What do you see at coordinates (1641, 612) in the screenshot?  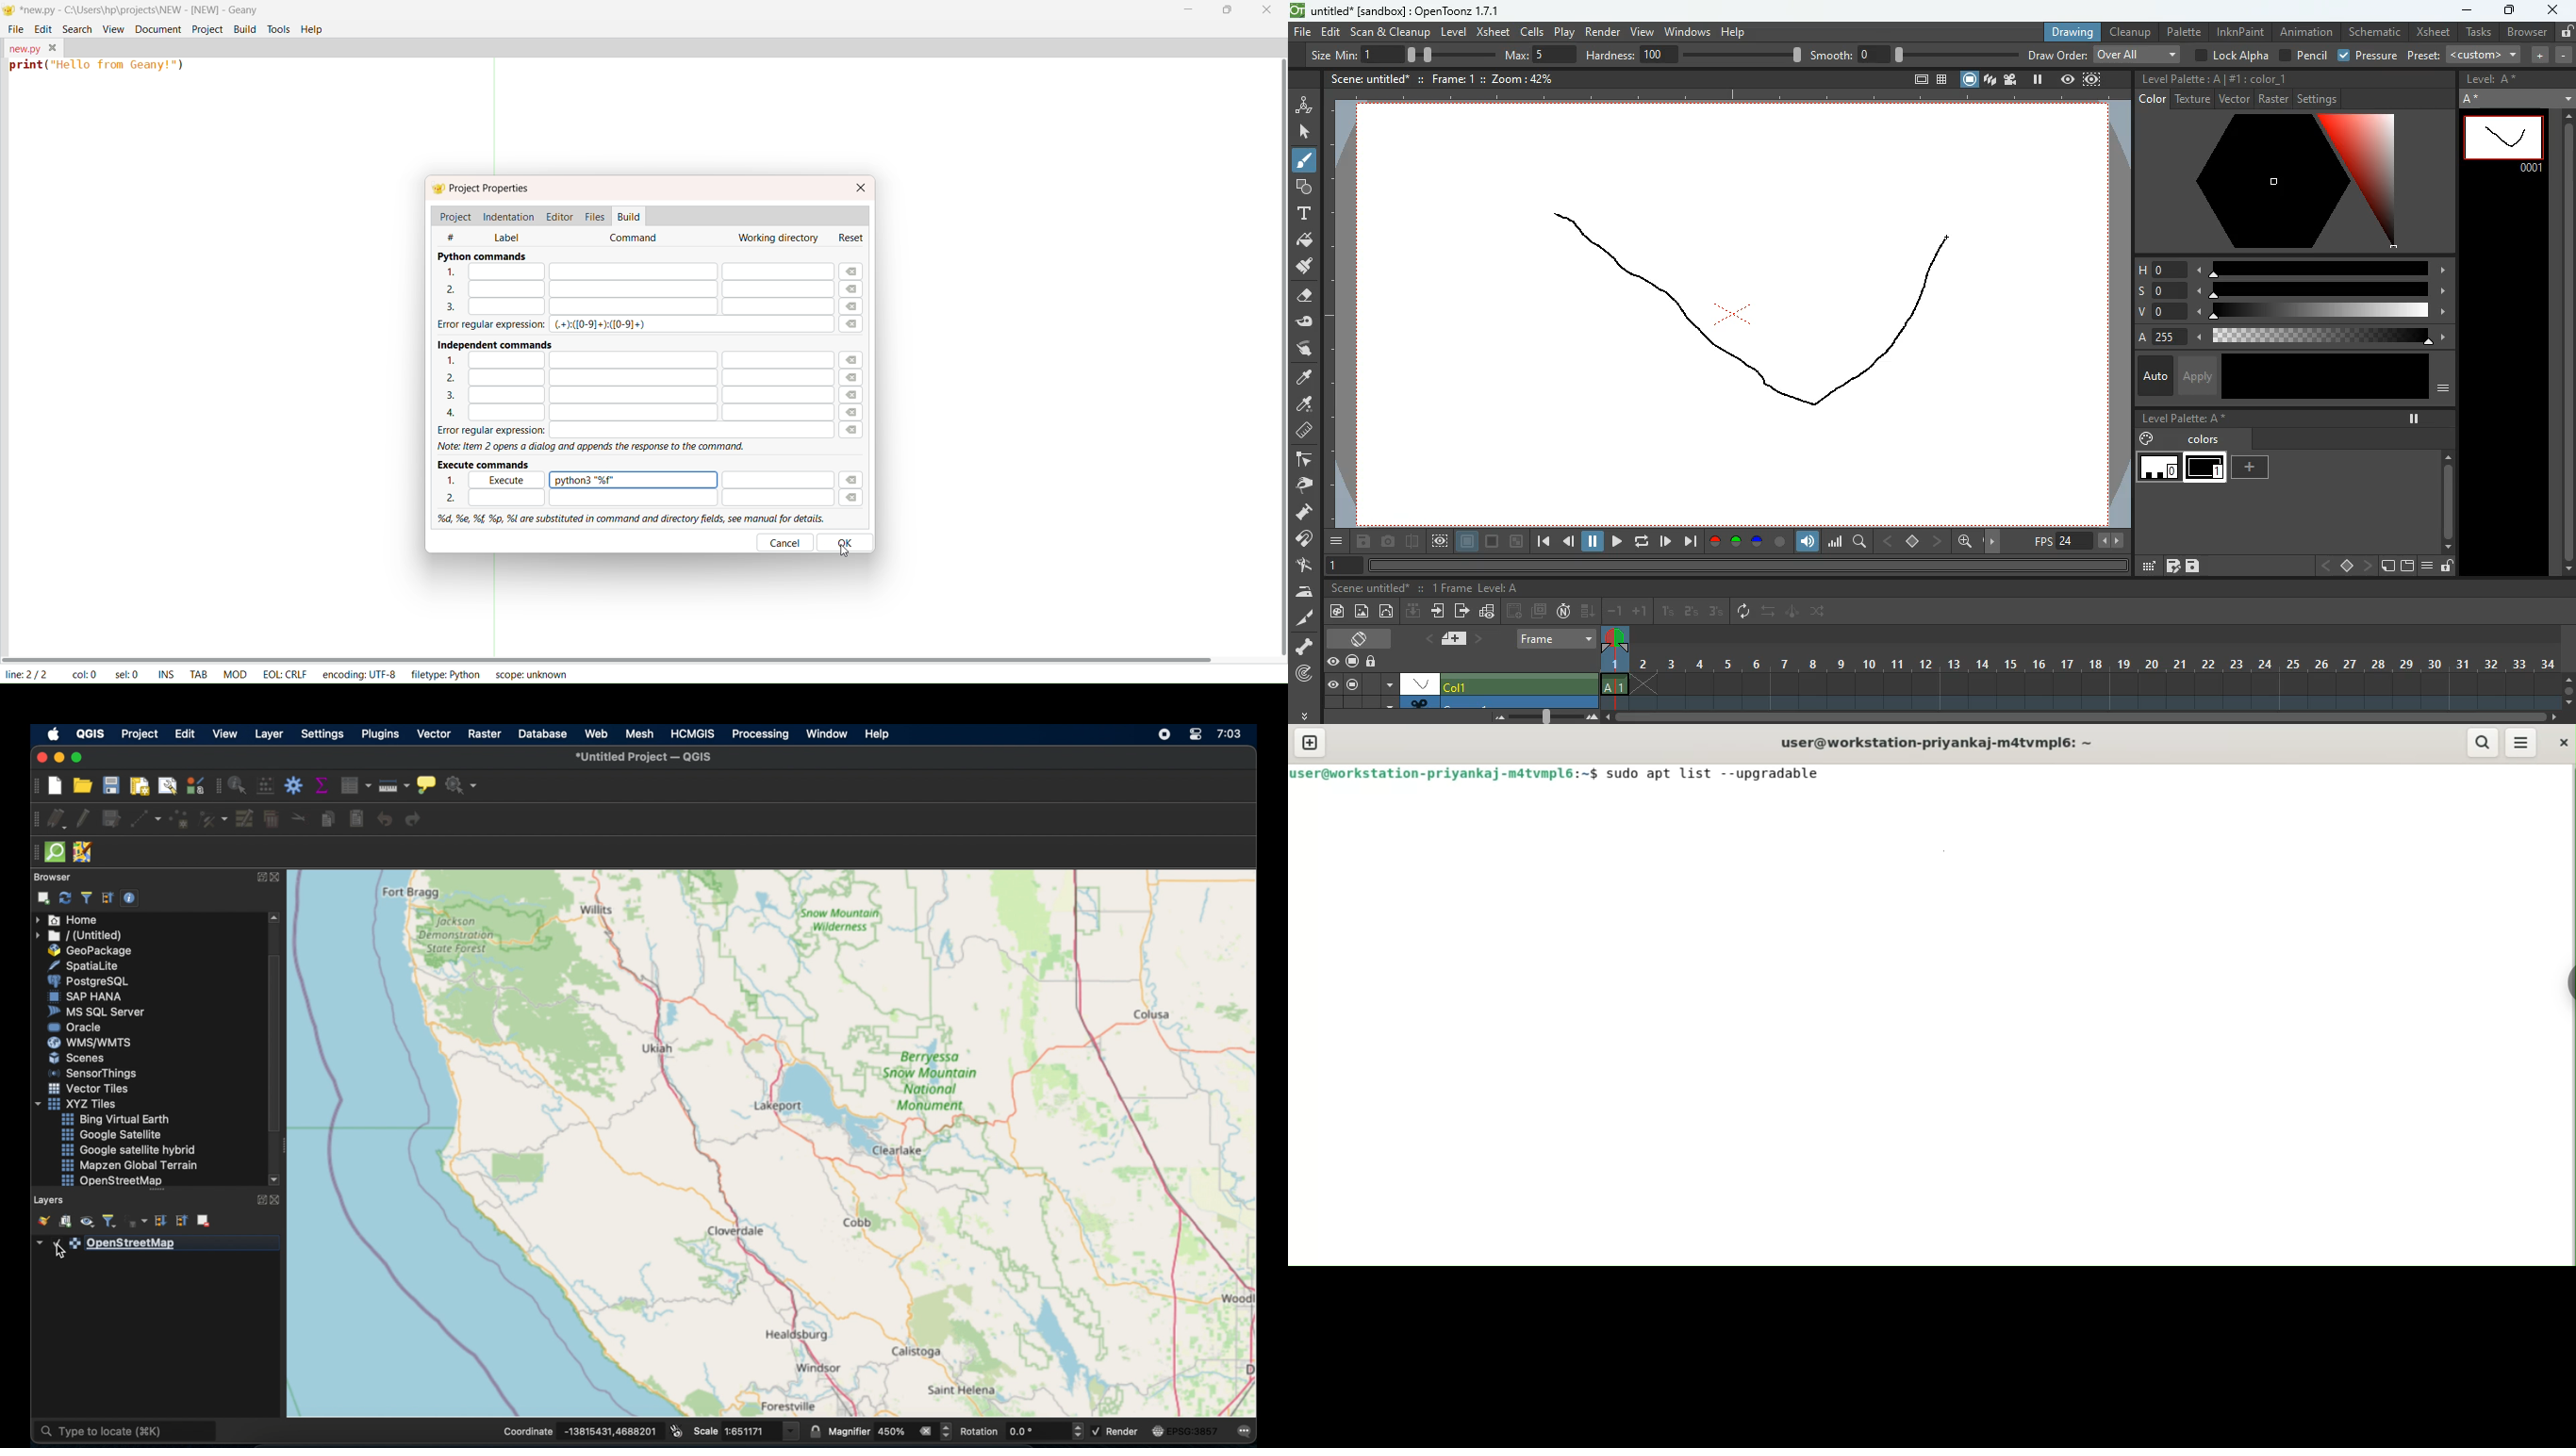 I see `+1` at bounding box center [1641, 612].